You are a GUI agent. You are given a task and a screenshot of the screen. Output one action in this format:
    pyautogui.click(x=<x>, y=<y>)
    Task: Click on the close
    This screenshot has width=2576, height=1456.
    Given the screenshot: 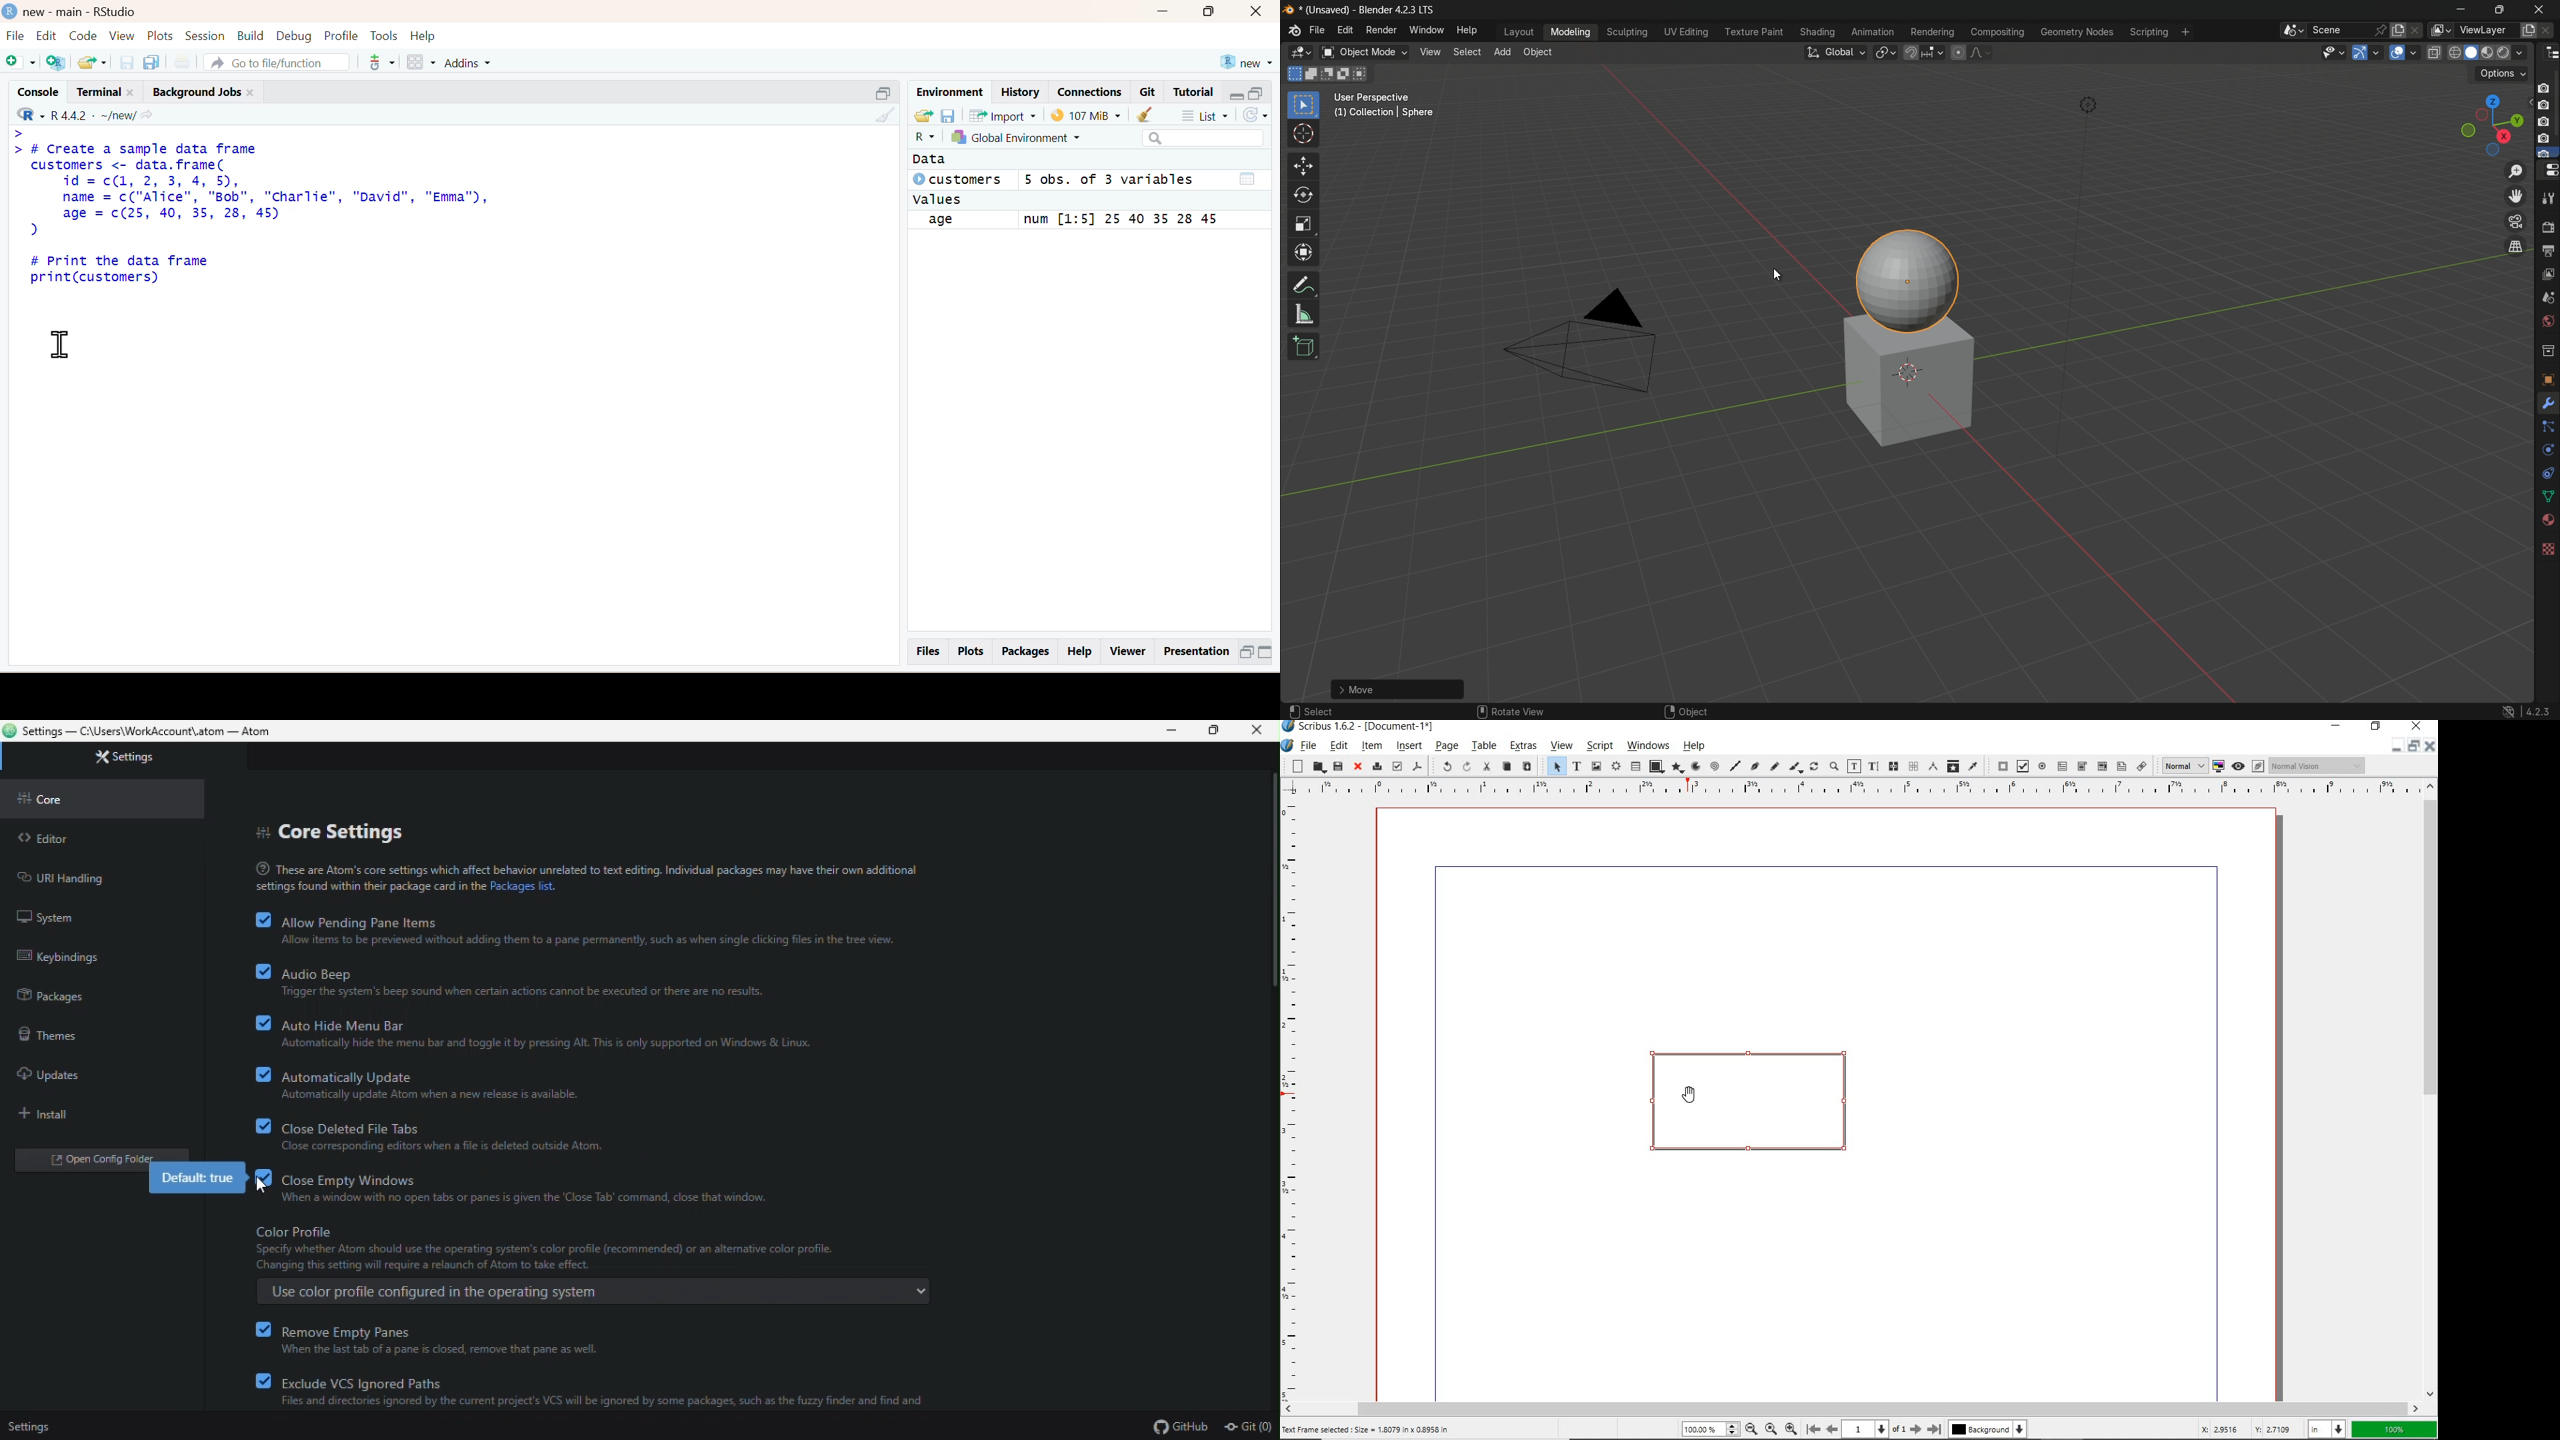 What is the action you would take?
    pyautogui.click(x=1358, y=767)
    